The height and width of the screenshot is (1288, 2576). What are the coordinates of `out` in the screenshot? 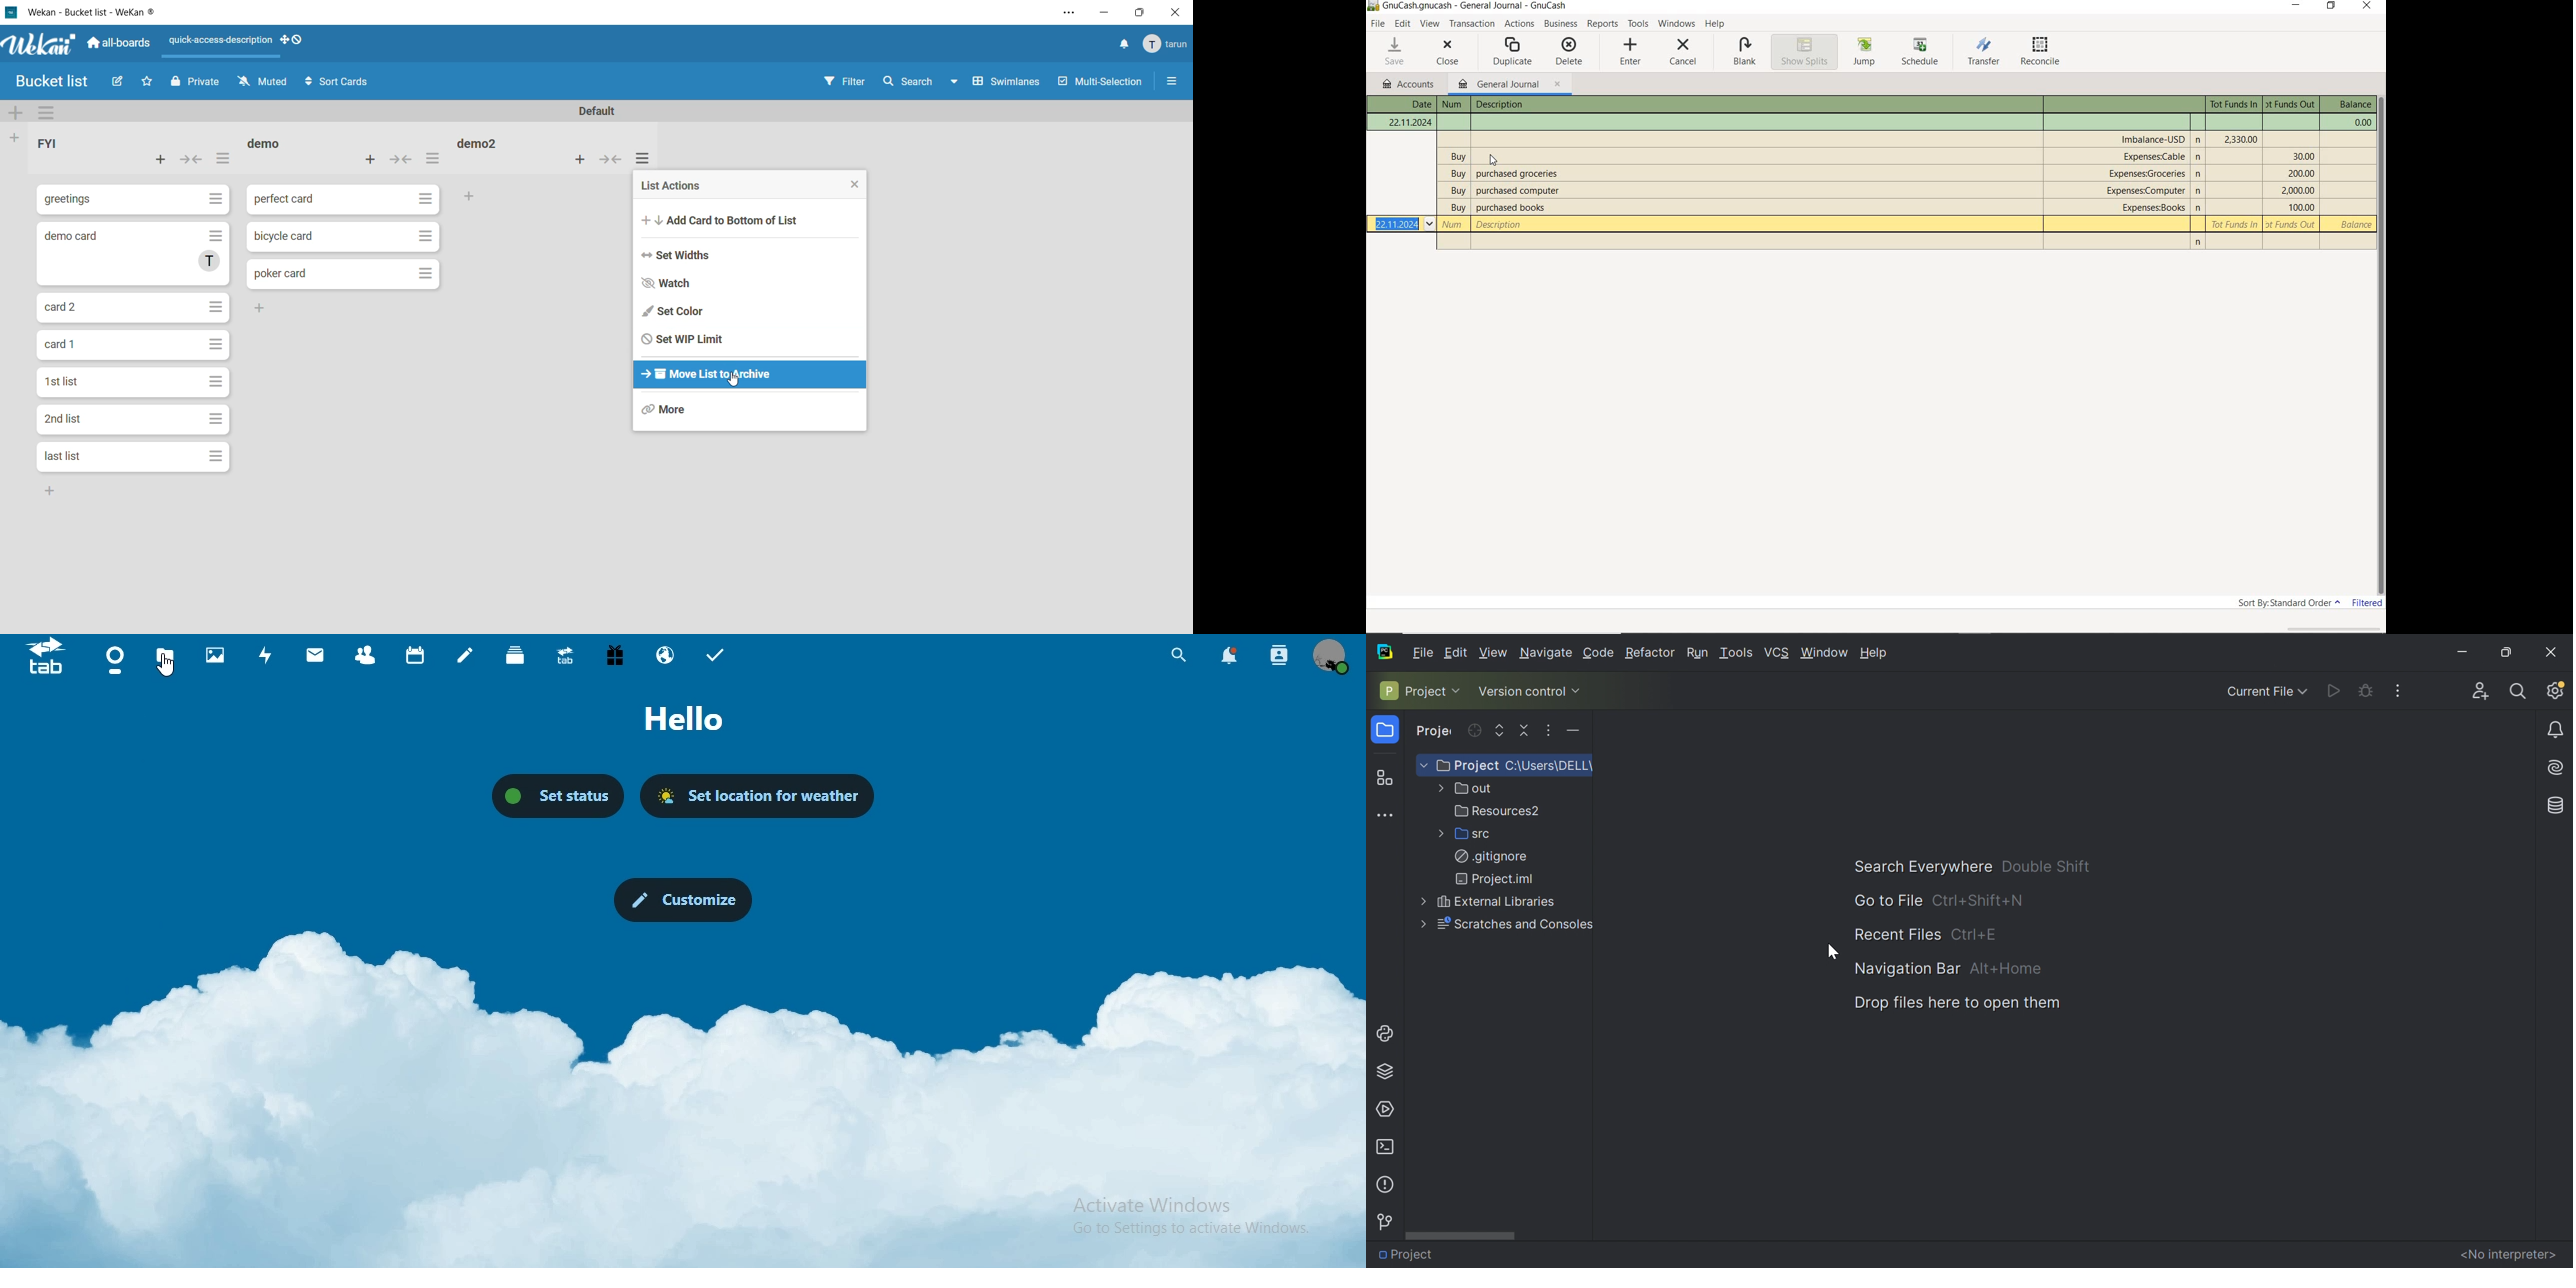 It's located at (1470, 789).